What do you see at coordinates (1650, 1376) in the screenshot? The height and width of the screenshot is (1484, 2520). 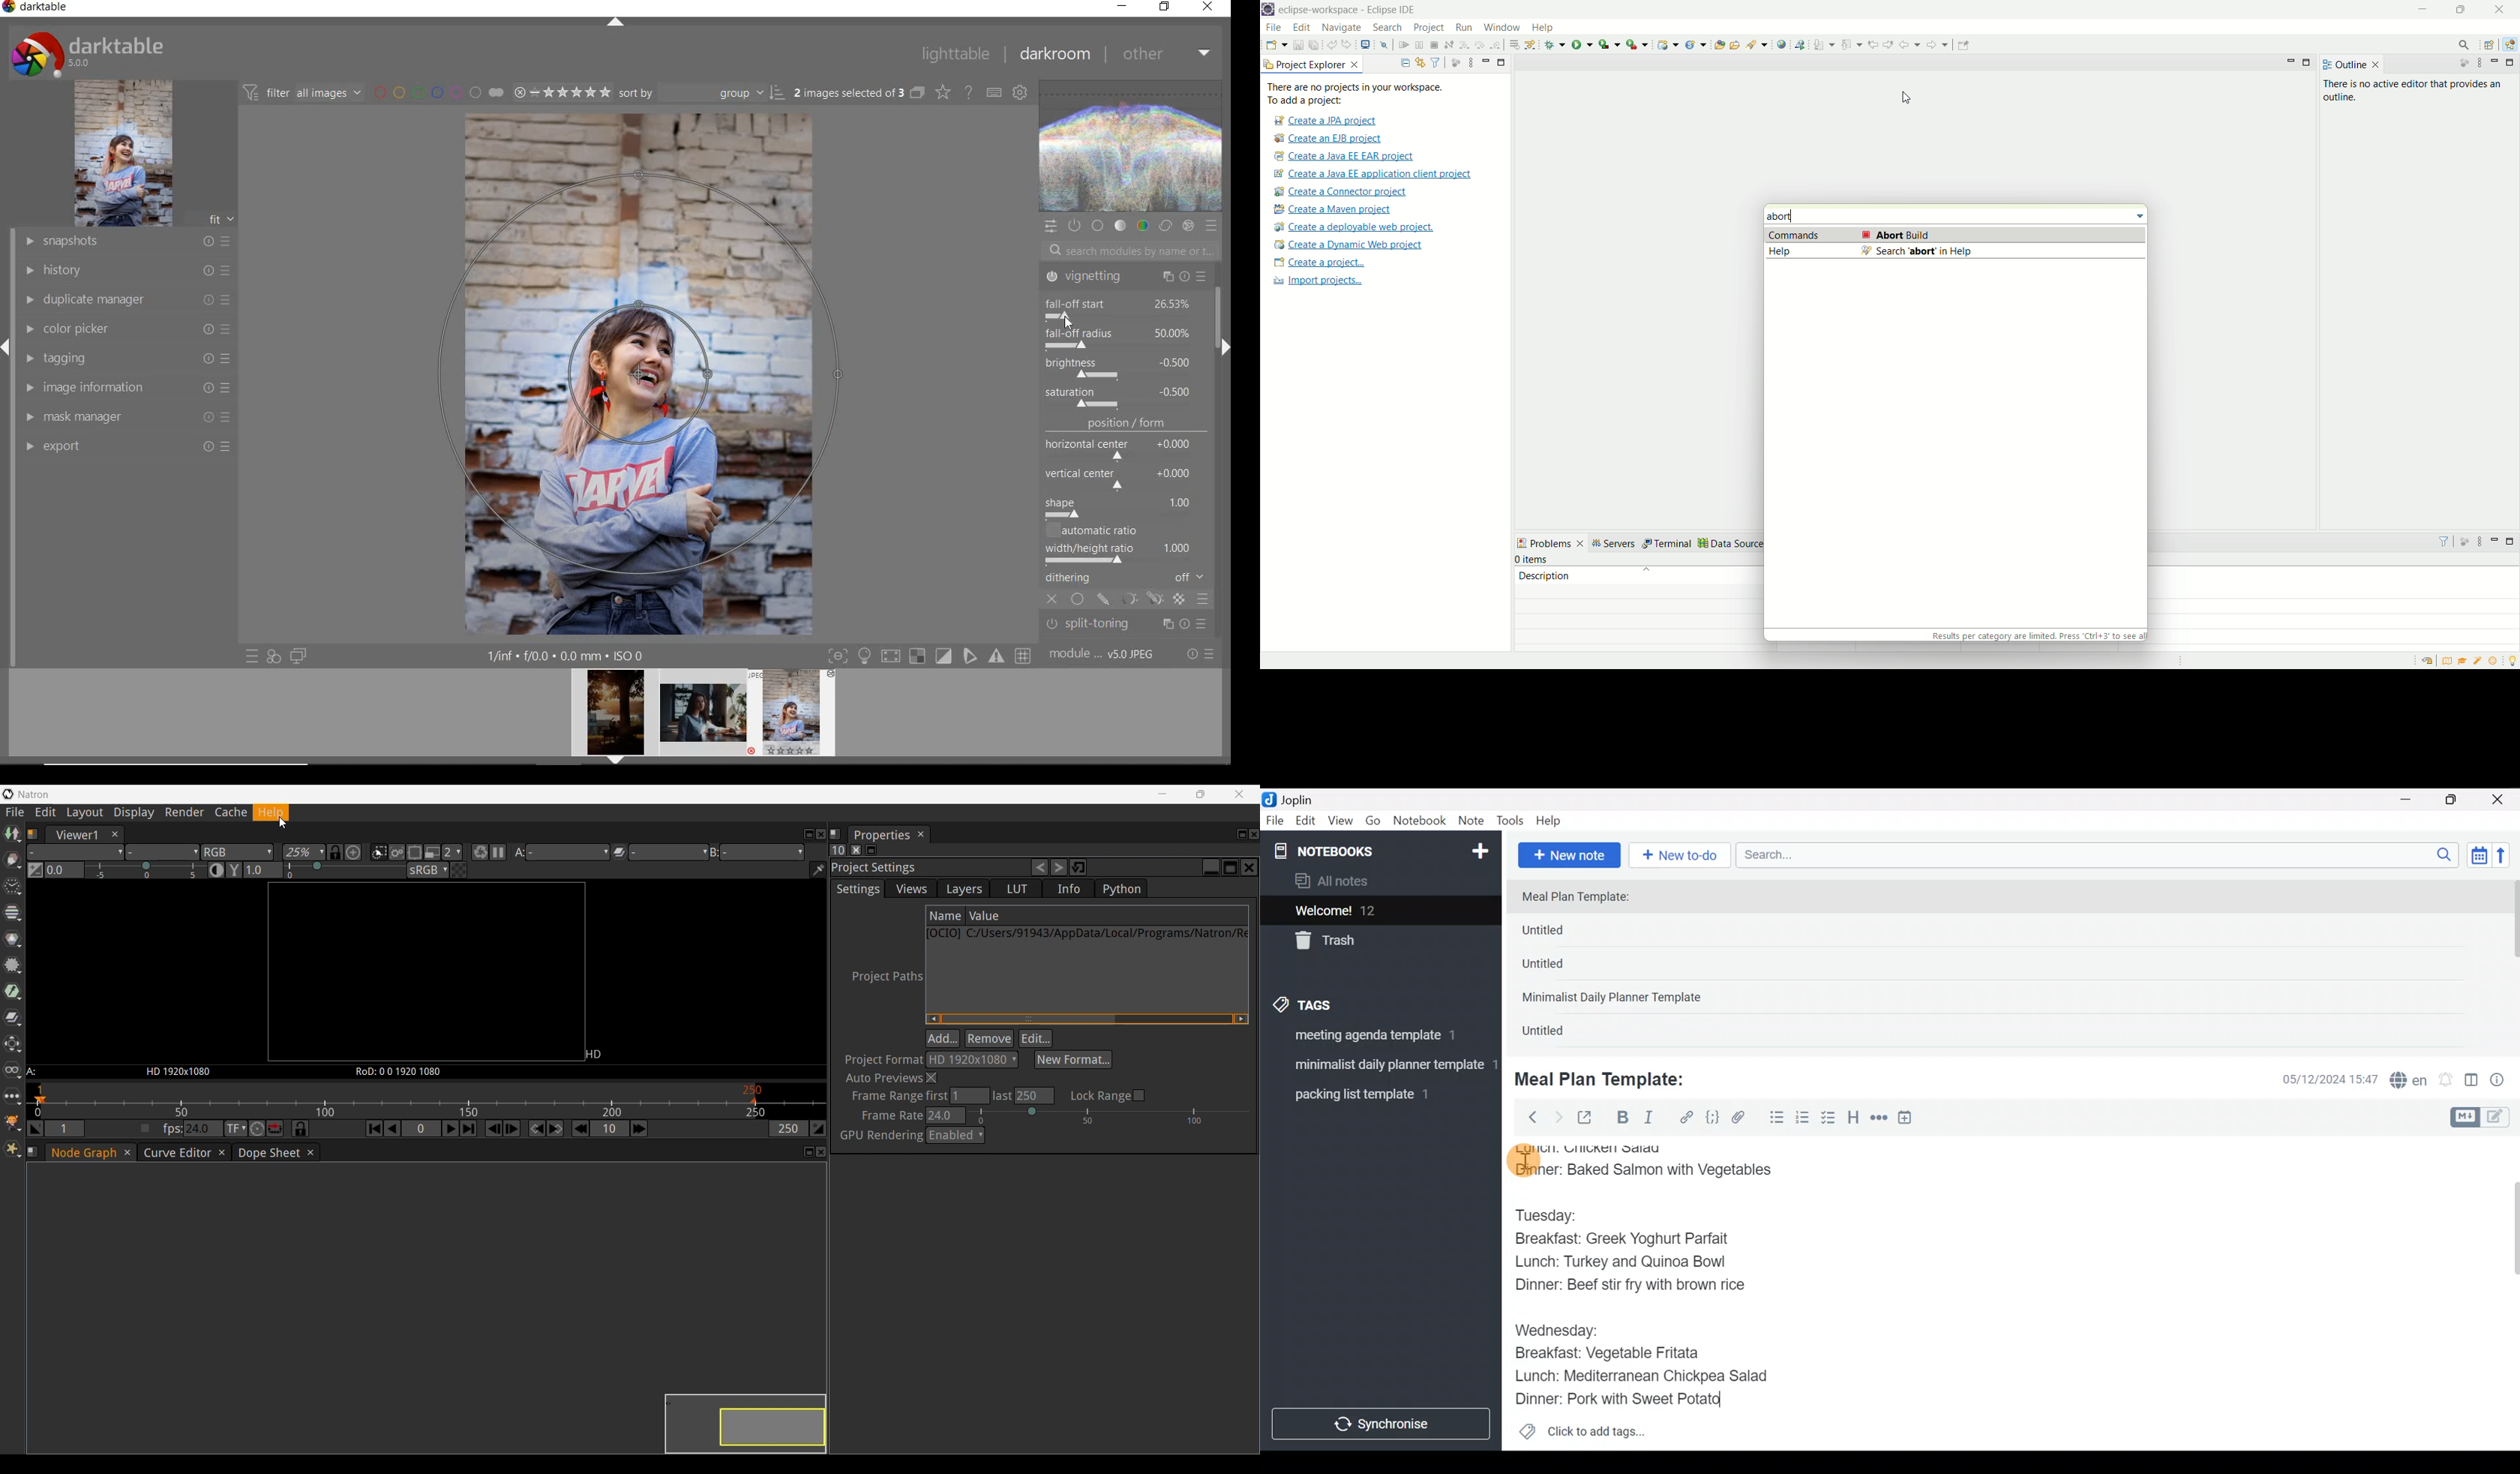 I see `Lunch: Mediterranean Chickpea Salad` at bounding box center [1650, 1376].